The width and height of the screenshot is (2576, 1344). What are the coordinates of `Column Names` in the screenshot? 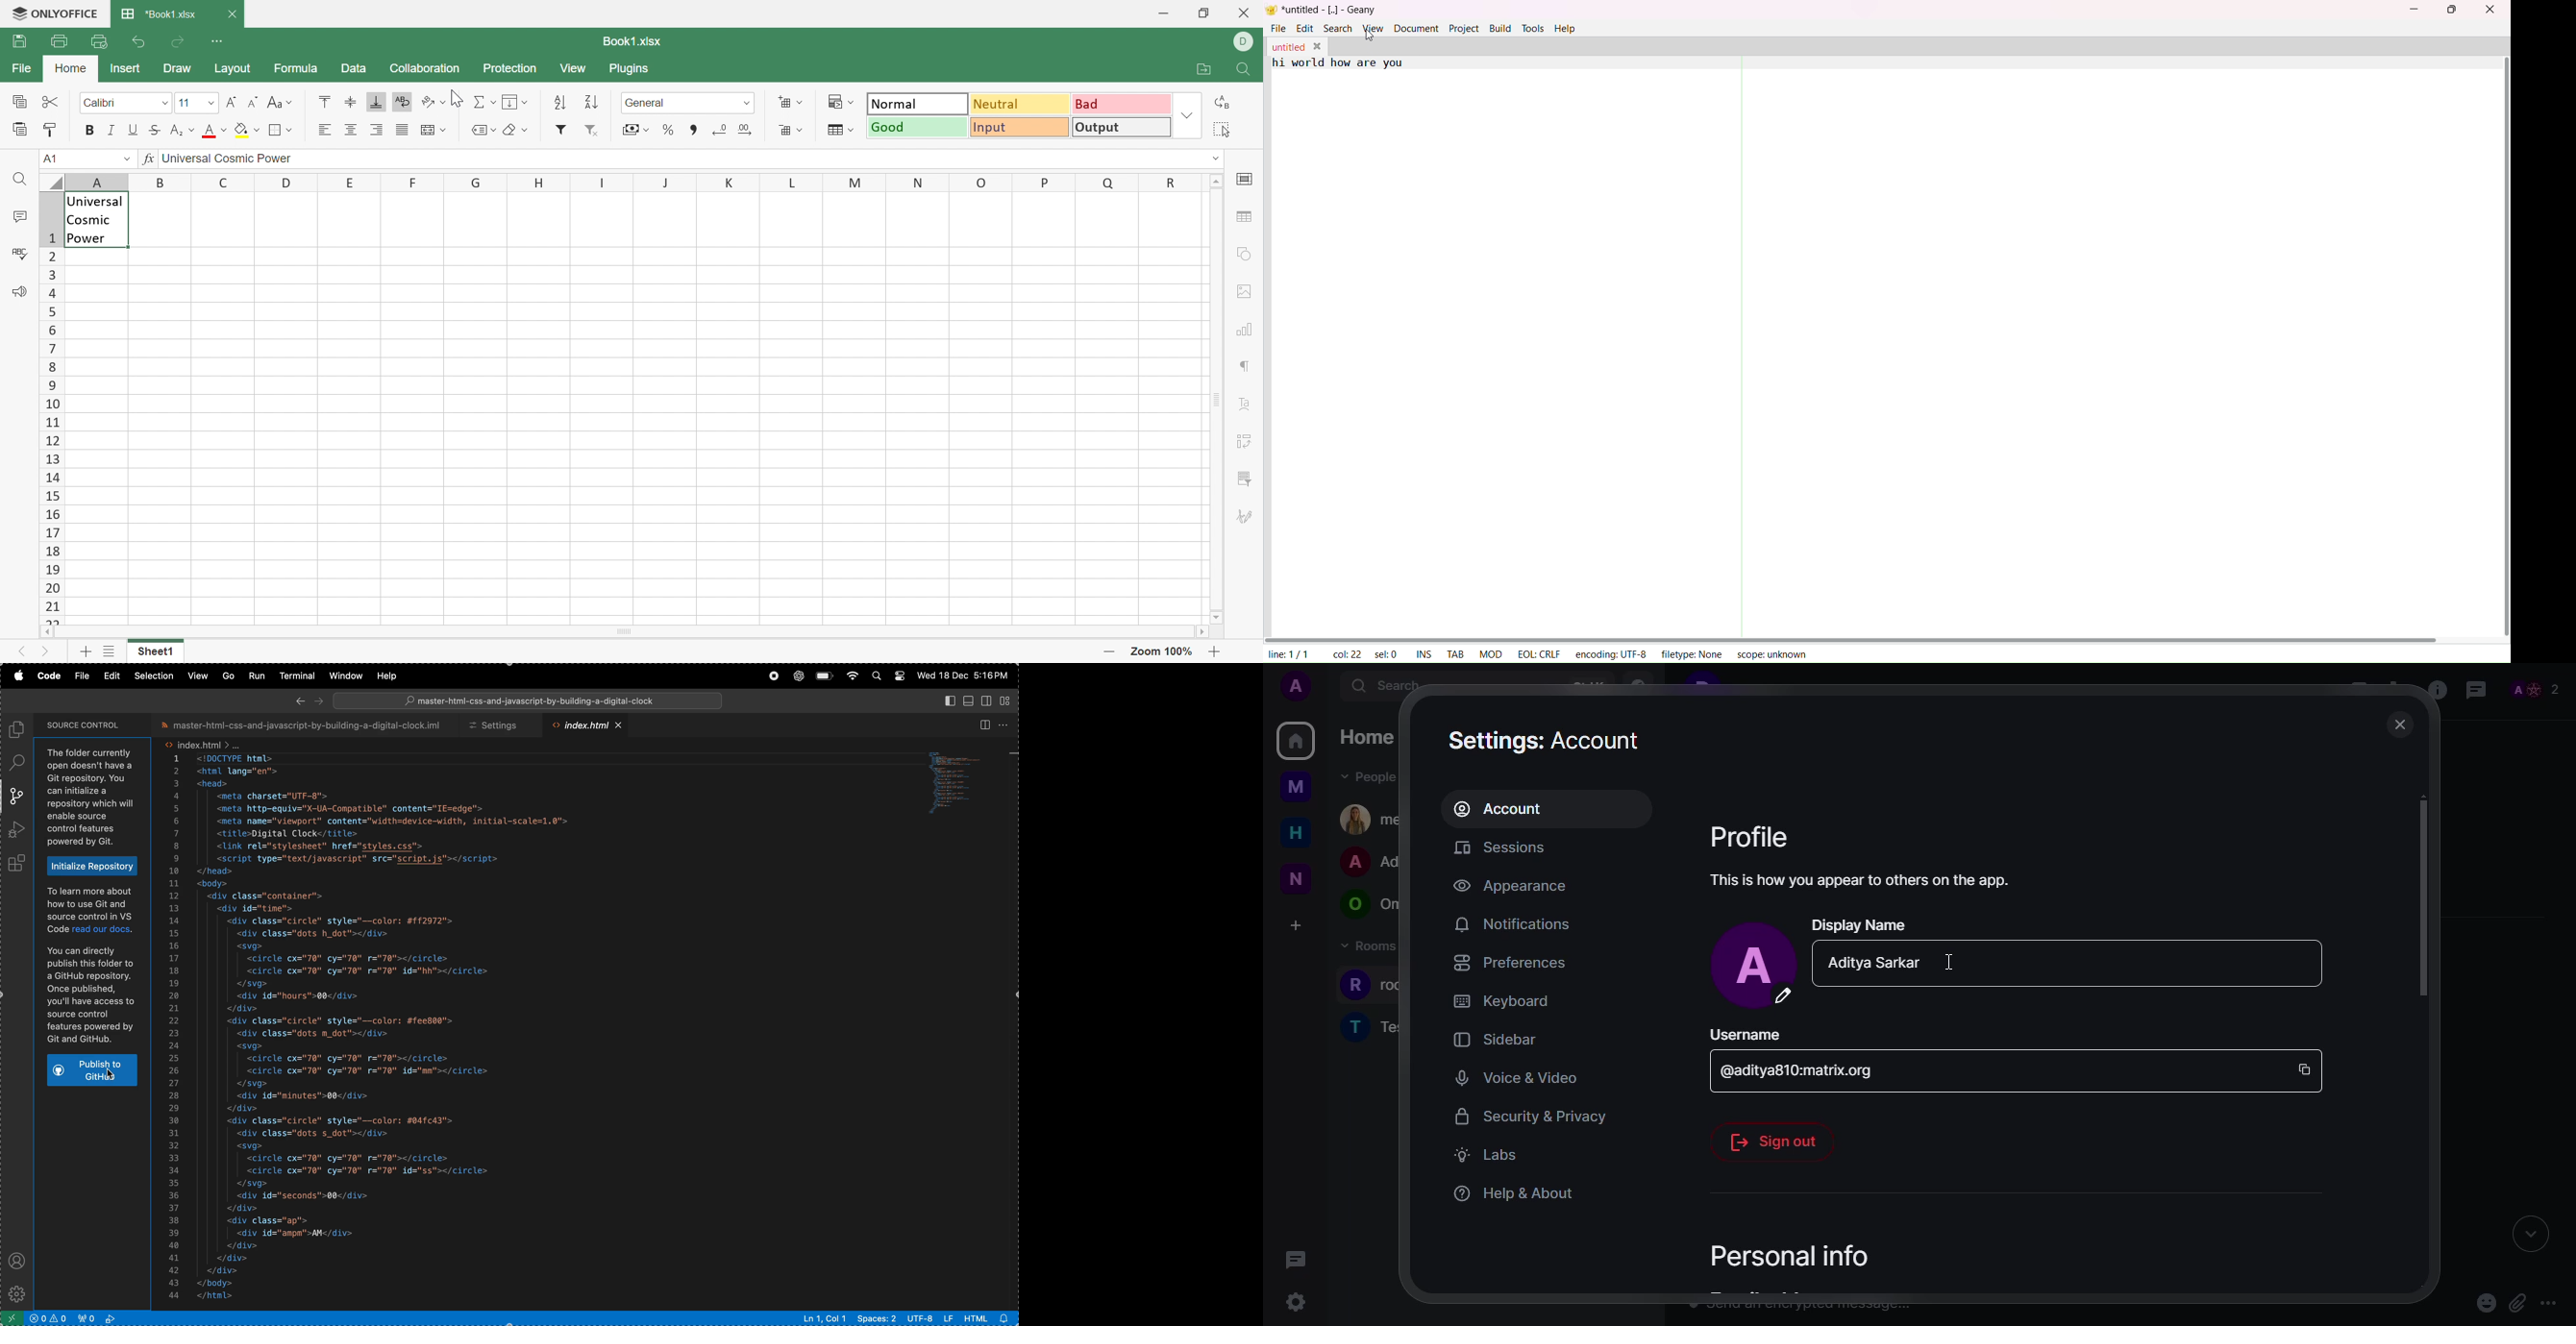 It's located at (621, 180).